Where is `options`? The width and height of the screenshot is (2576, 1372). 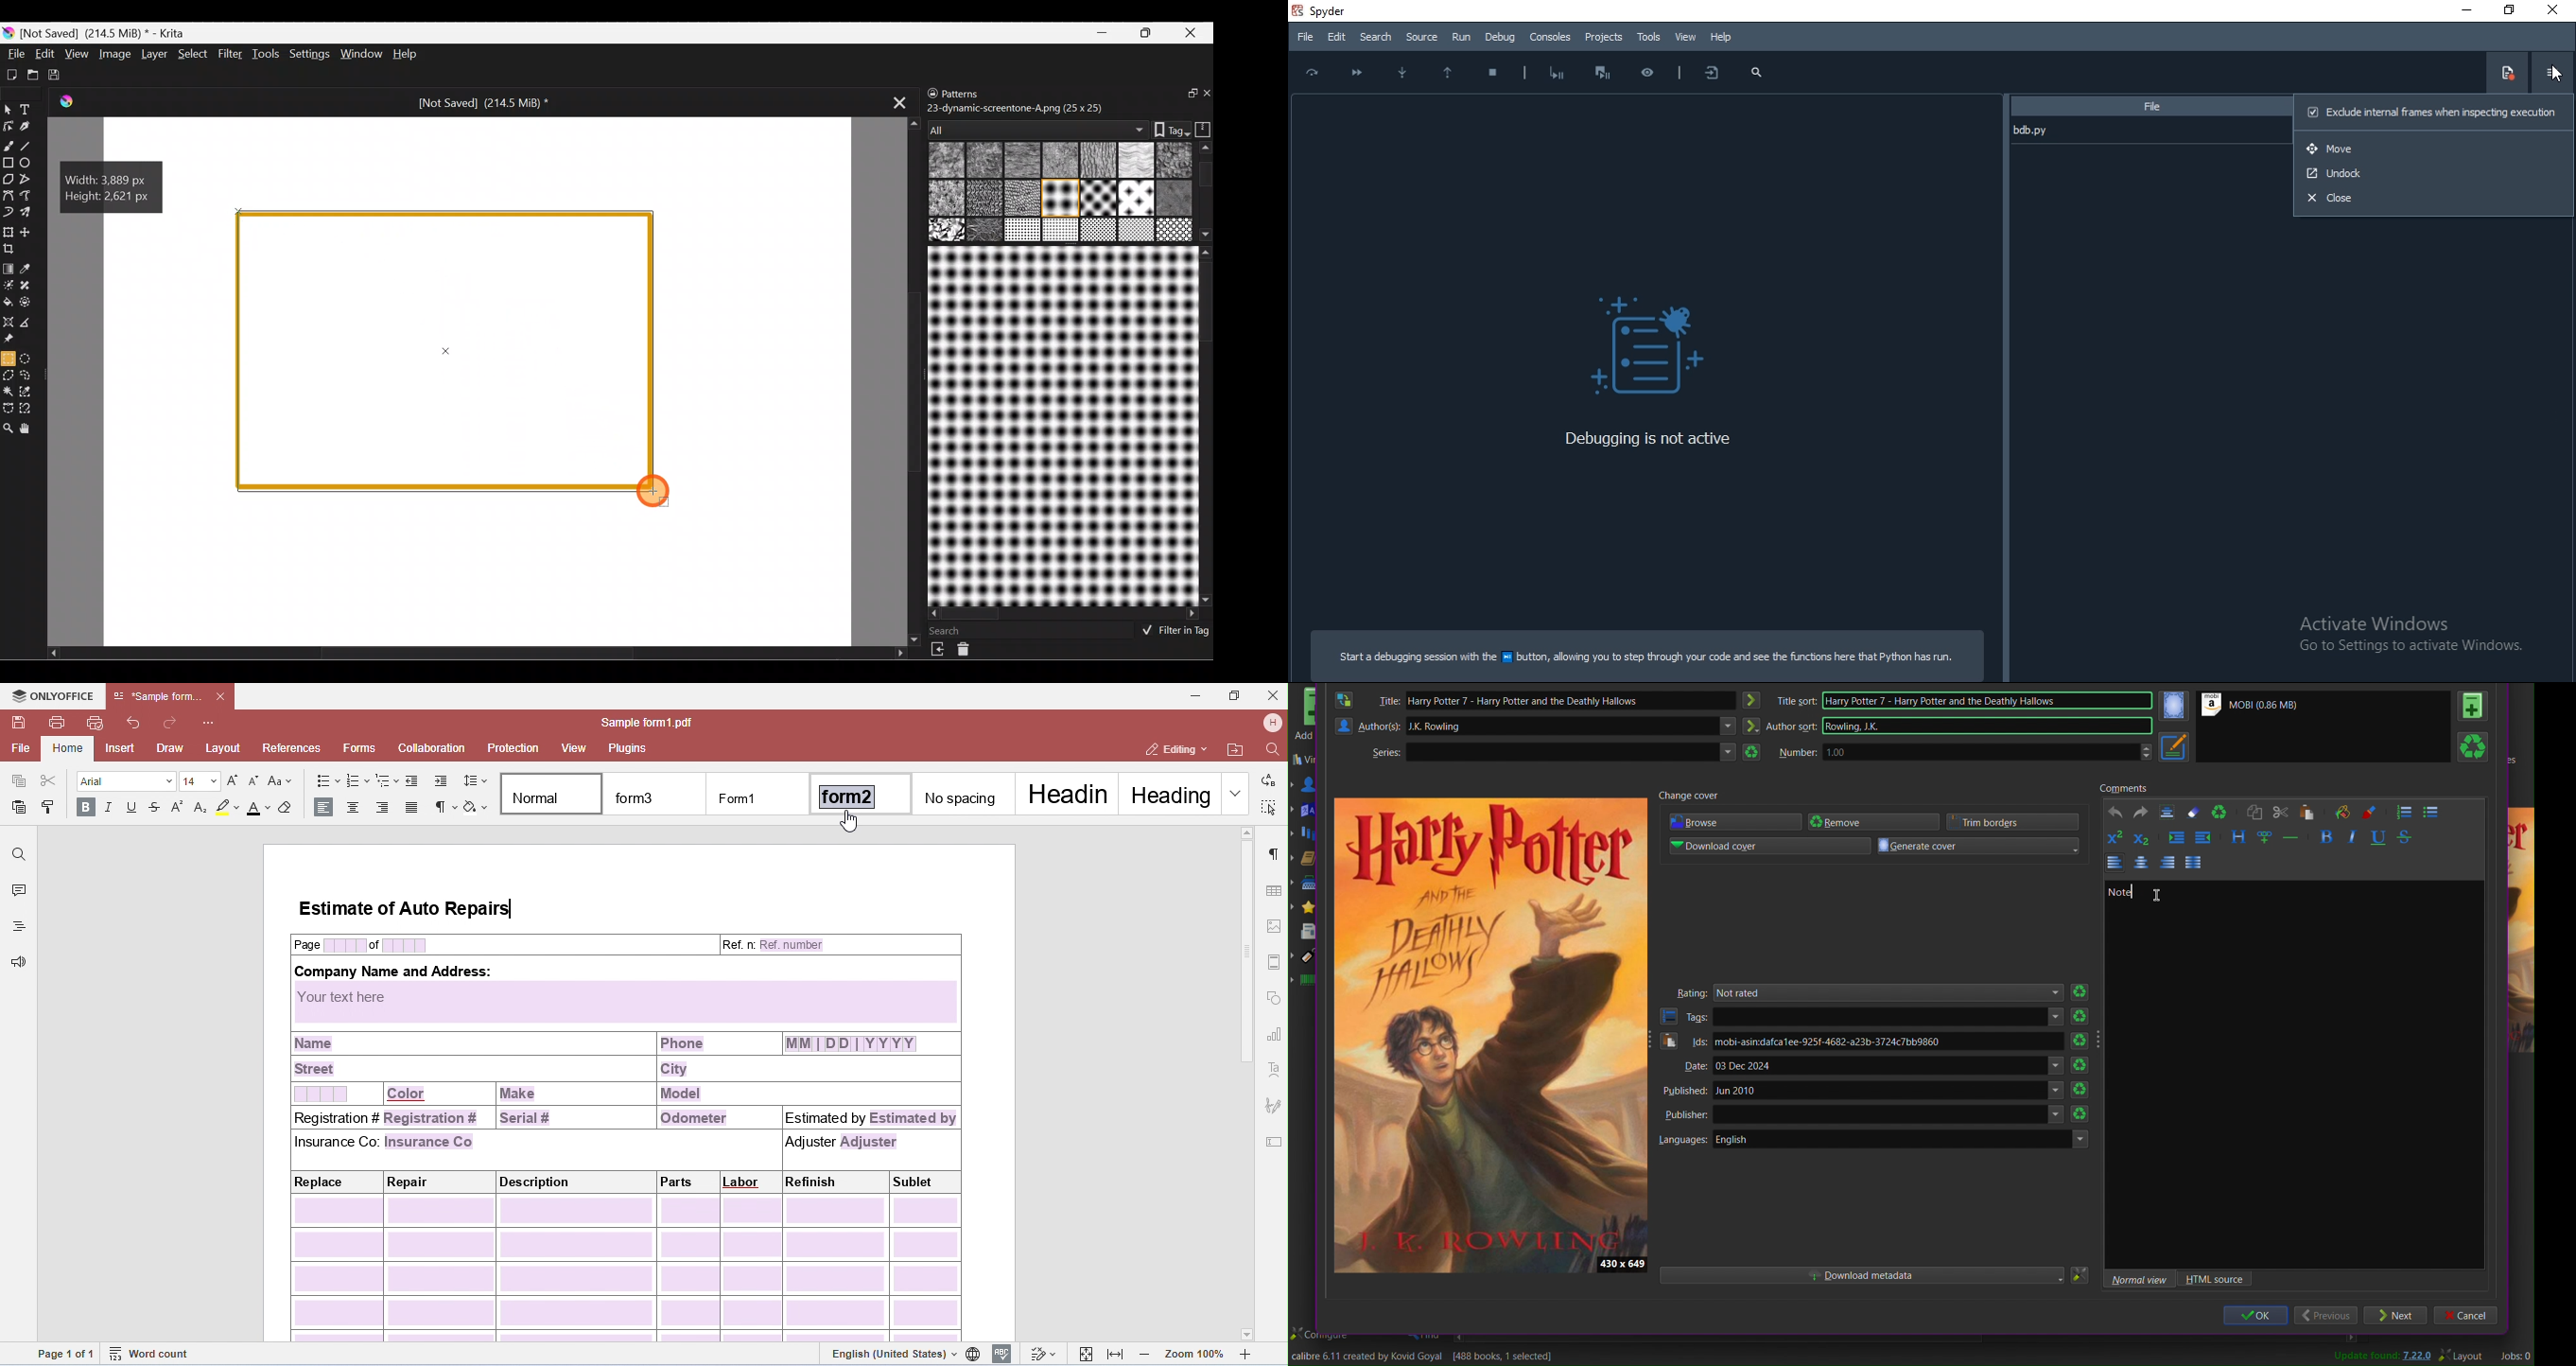
options is located at coordinates (2553, 72).